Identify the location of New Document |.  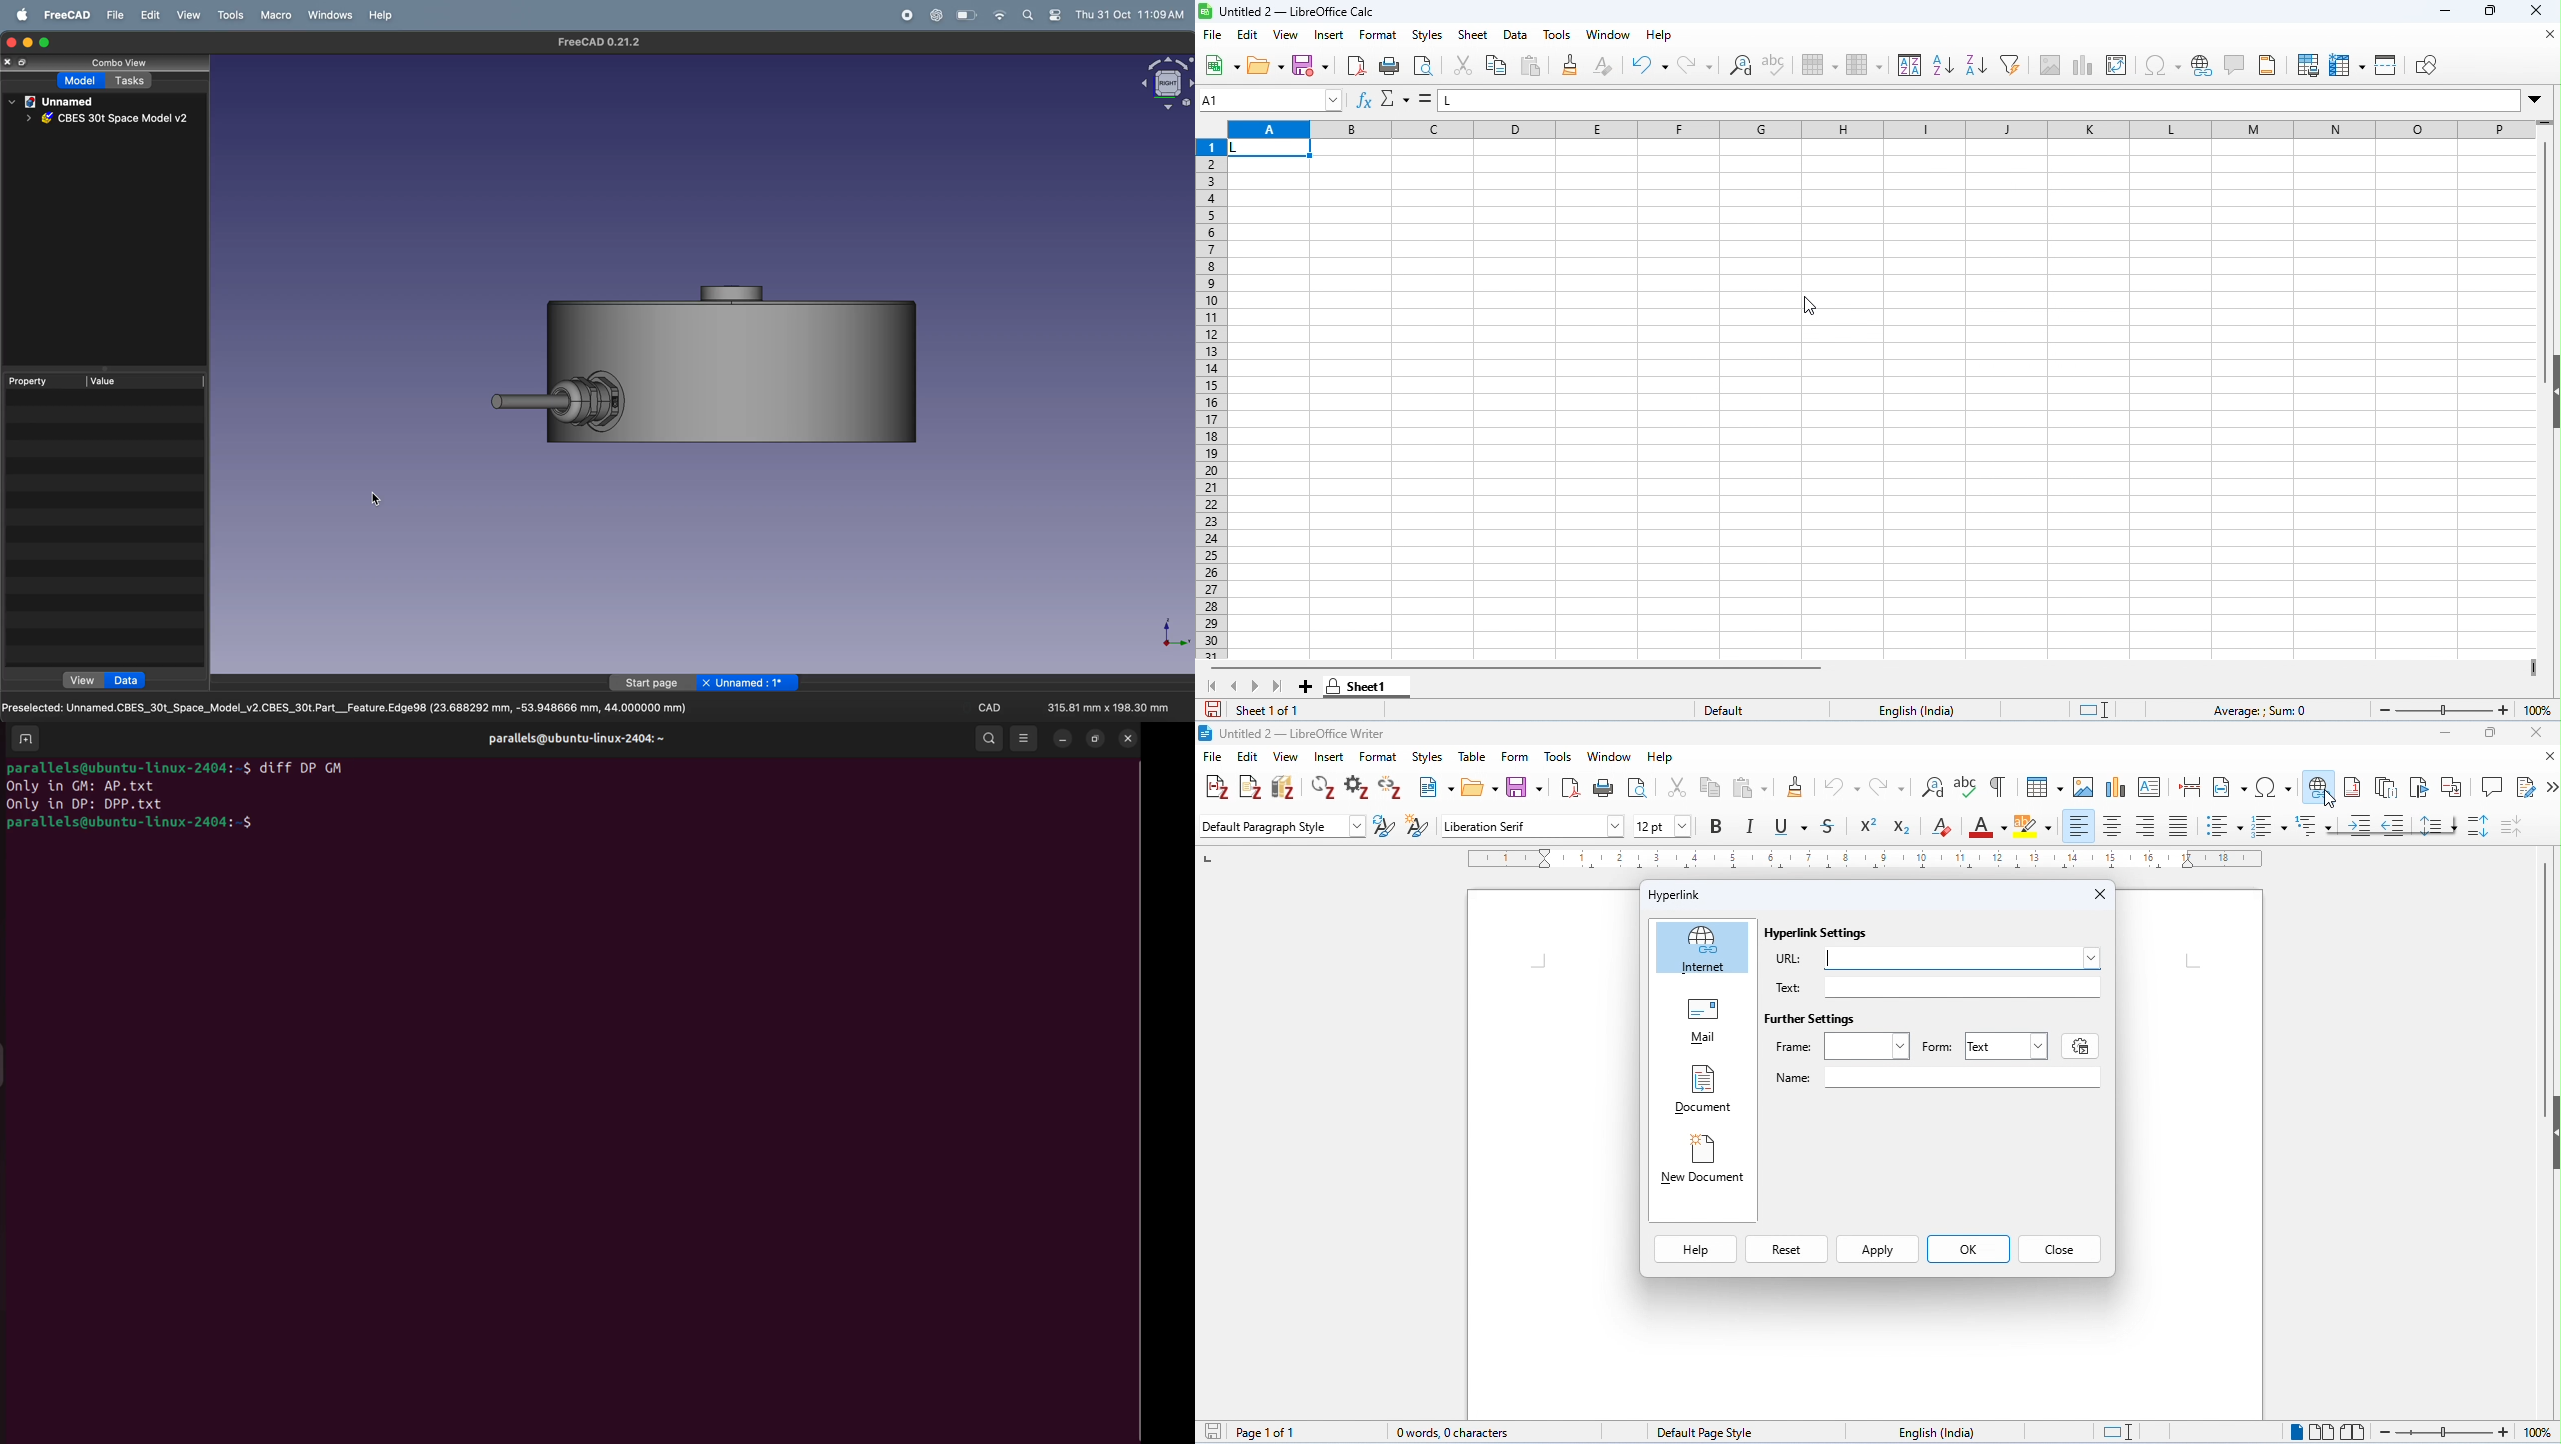
(1705, 1160).